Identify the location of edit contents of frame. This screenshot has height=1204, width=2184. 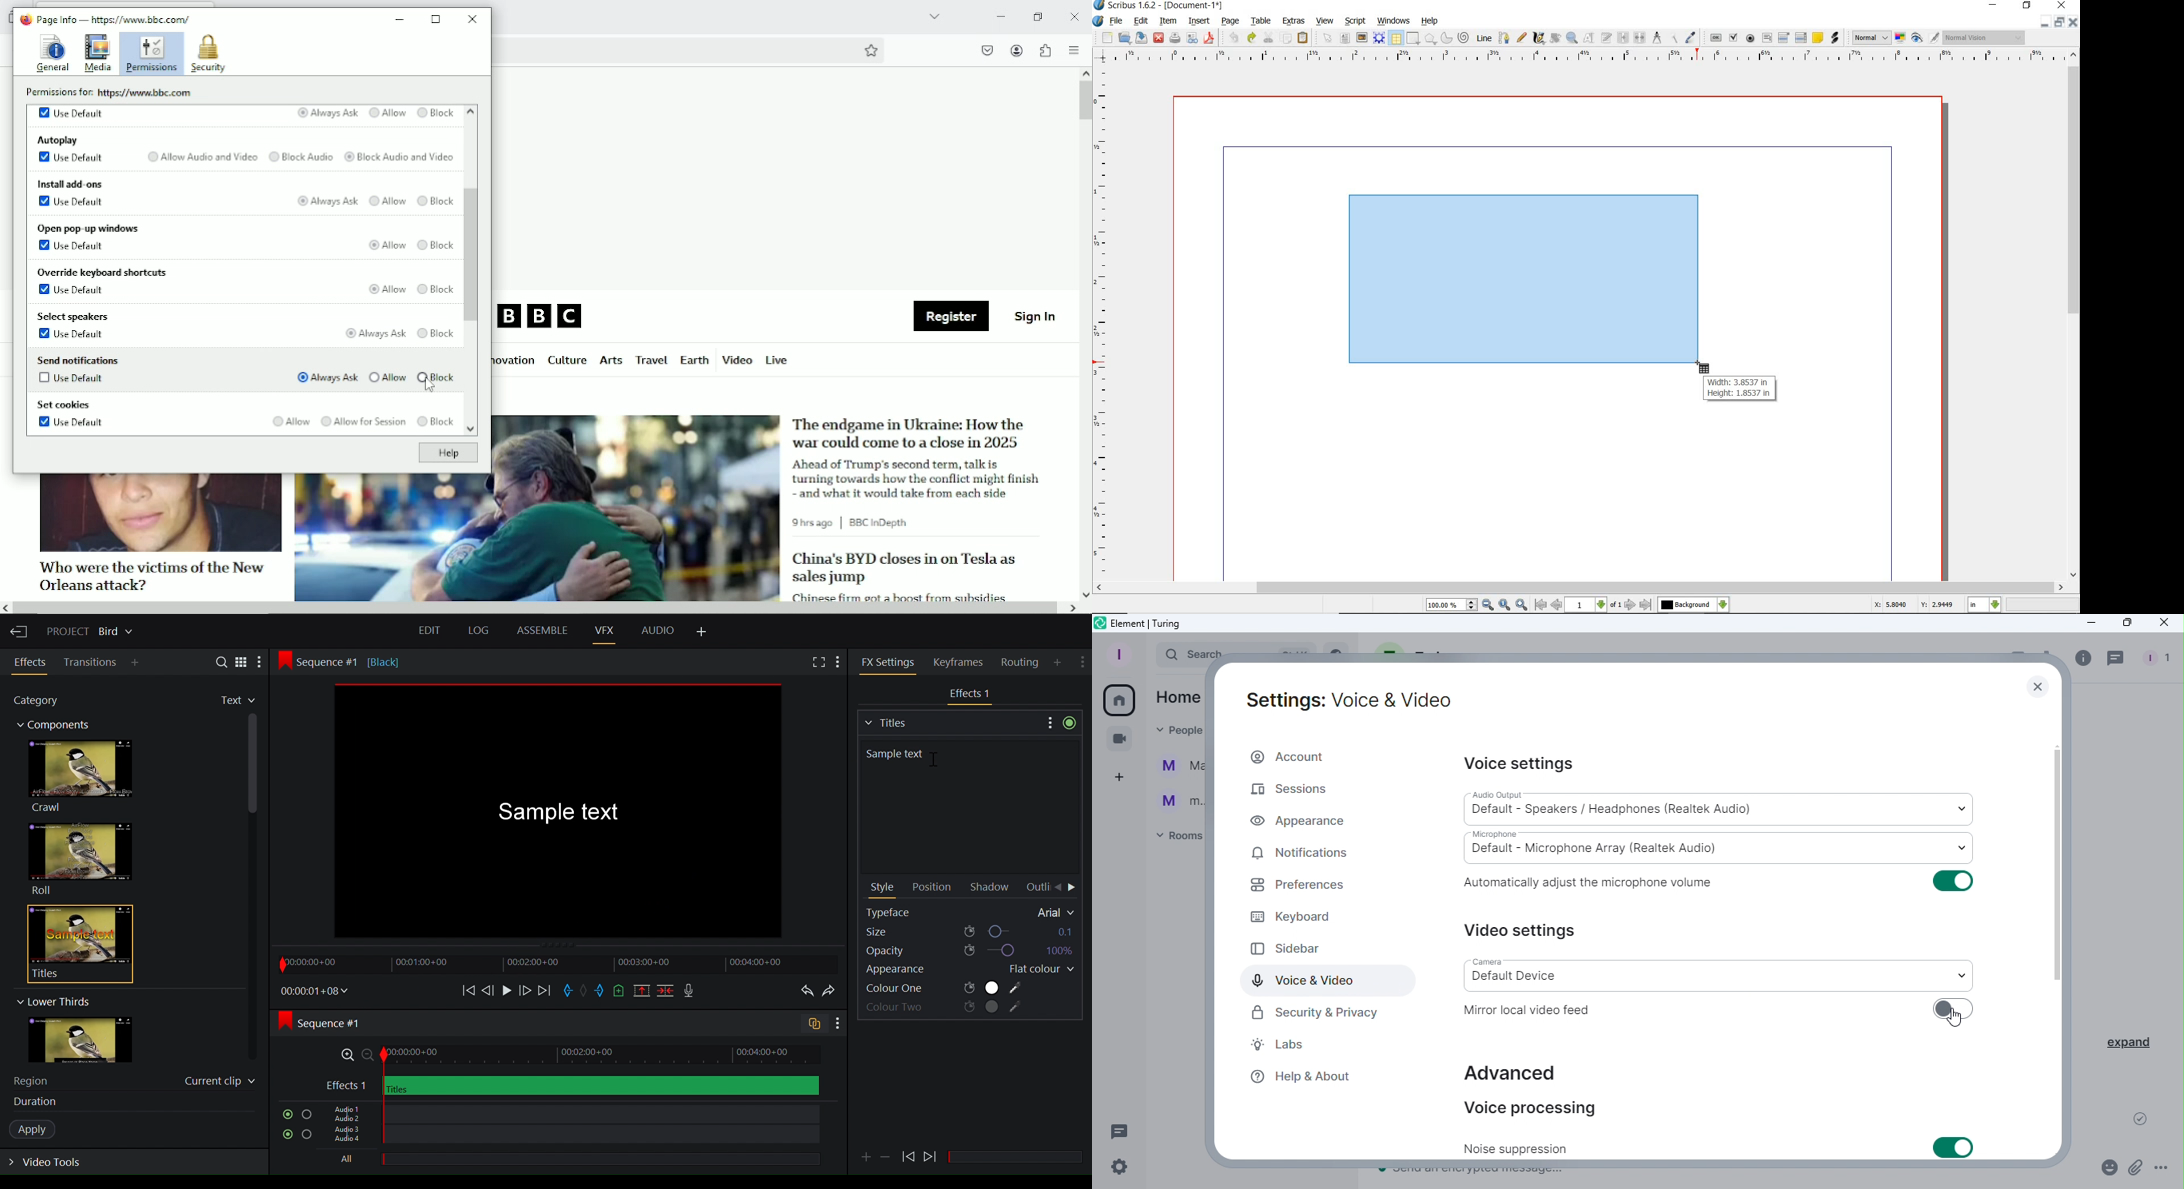
(1589, 38).